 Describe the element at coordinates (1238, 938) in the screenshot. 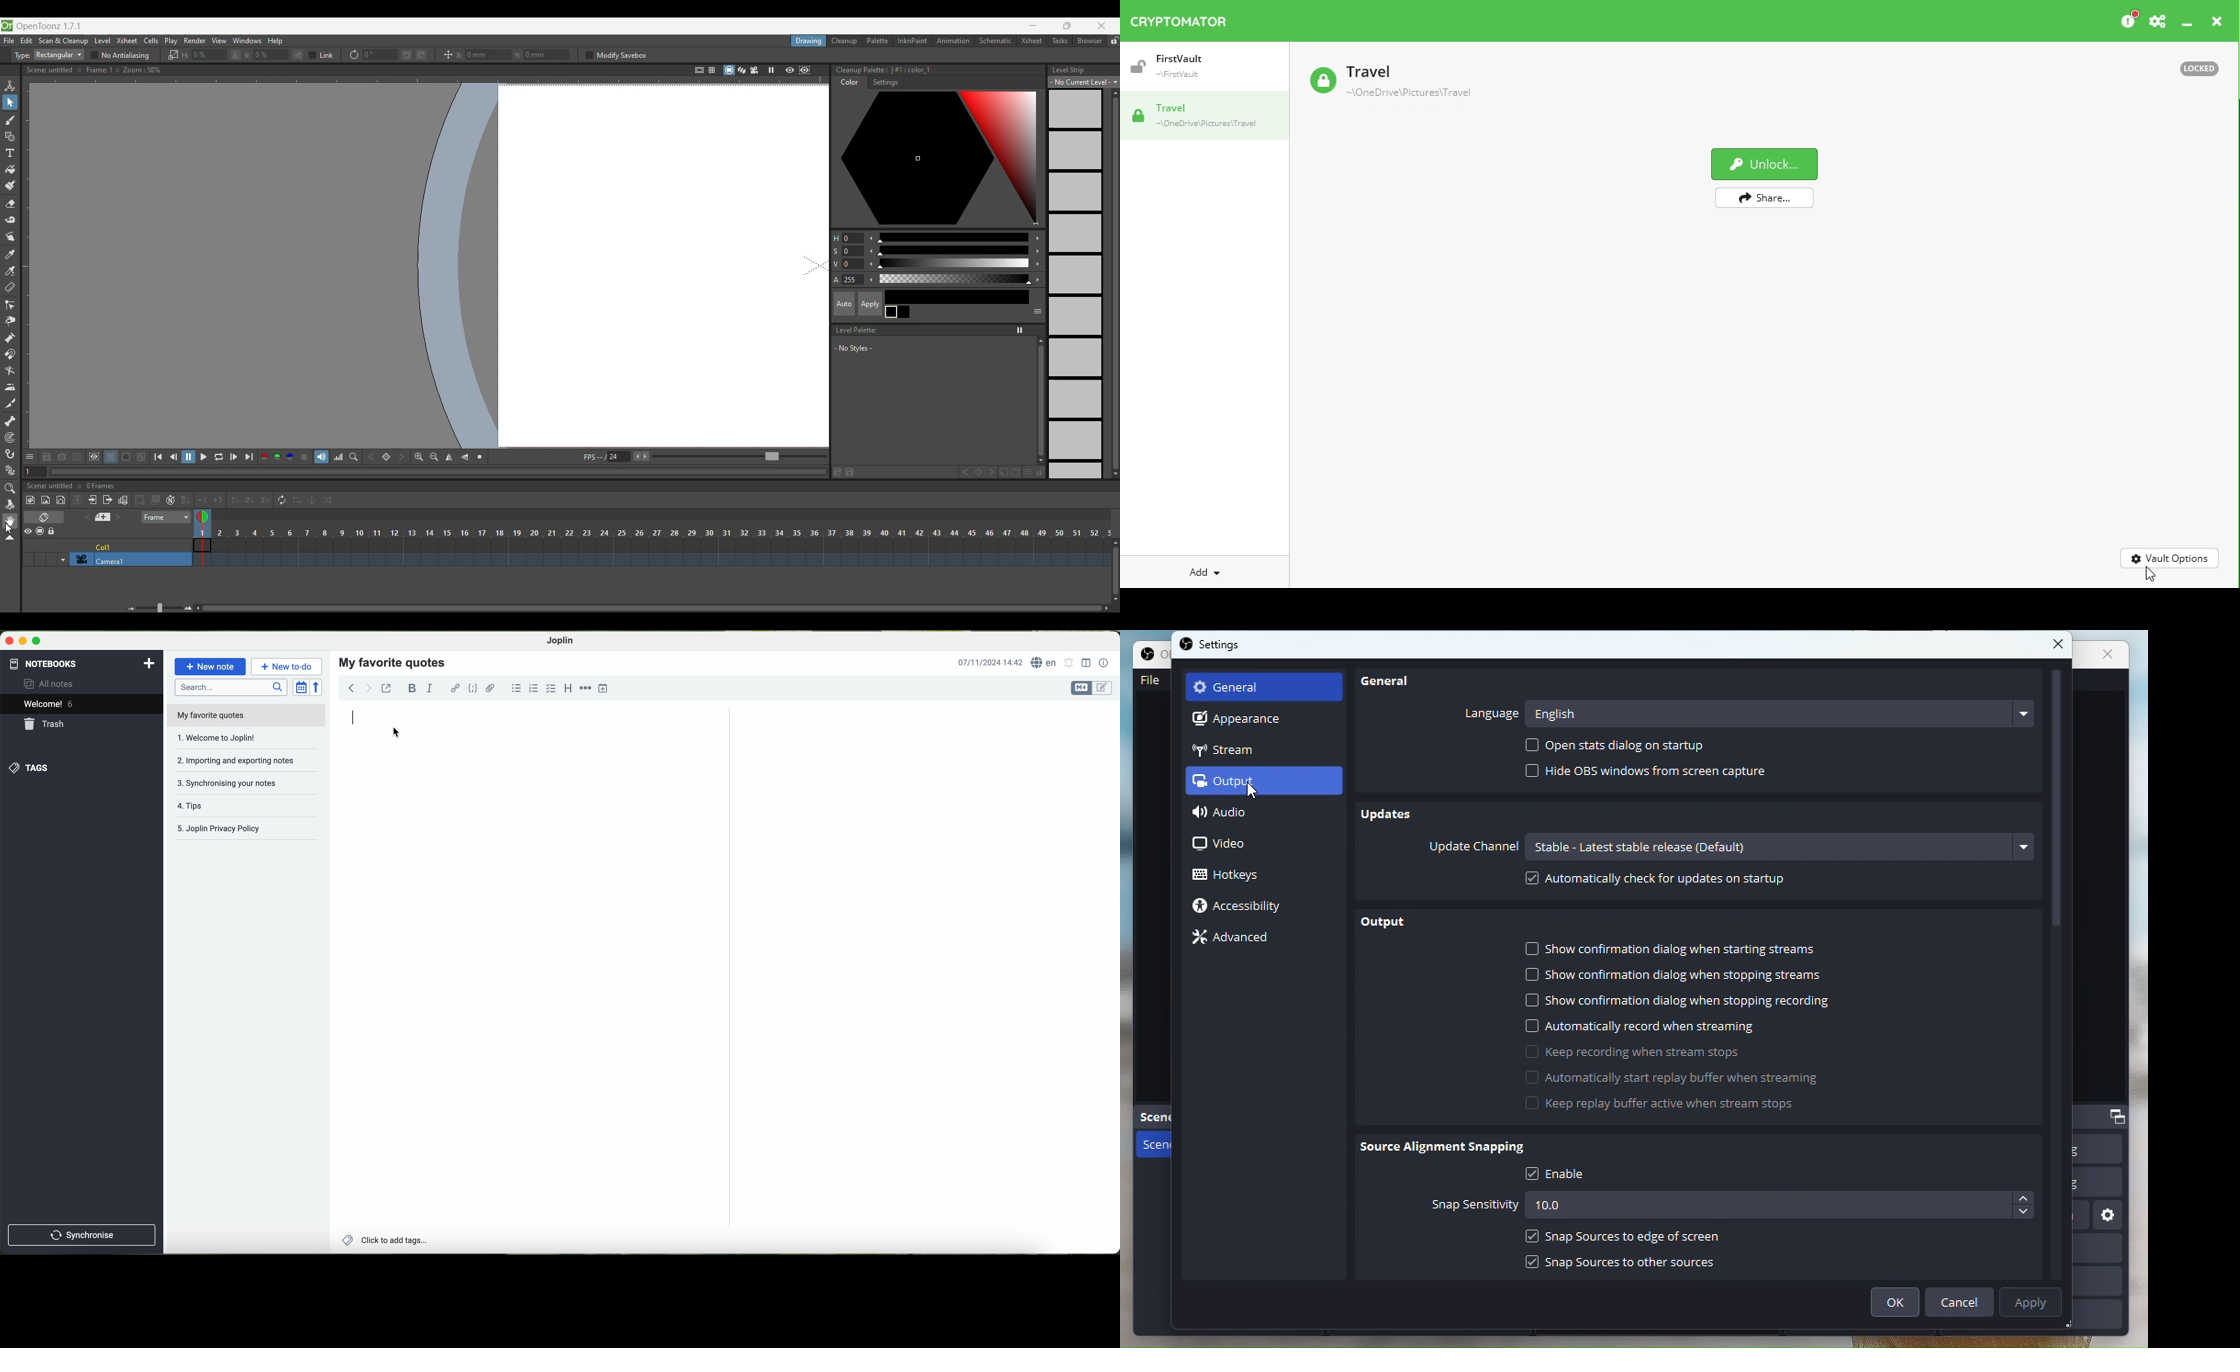

I see `Advance` at that location.